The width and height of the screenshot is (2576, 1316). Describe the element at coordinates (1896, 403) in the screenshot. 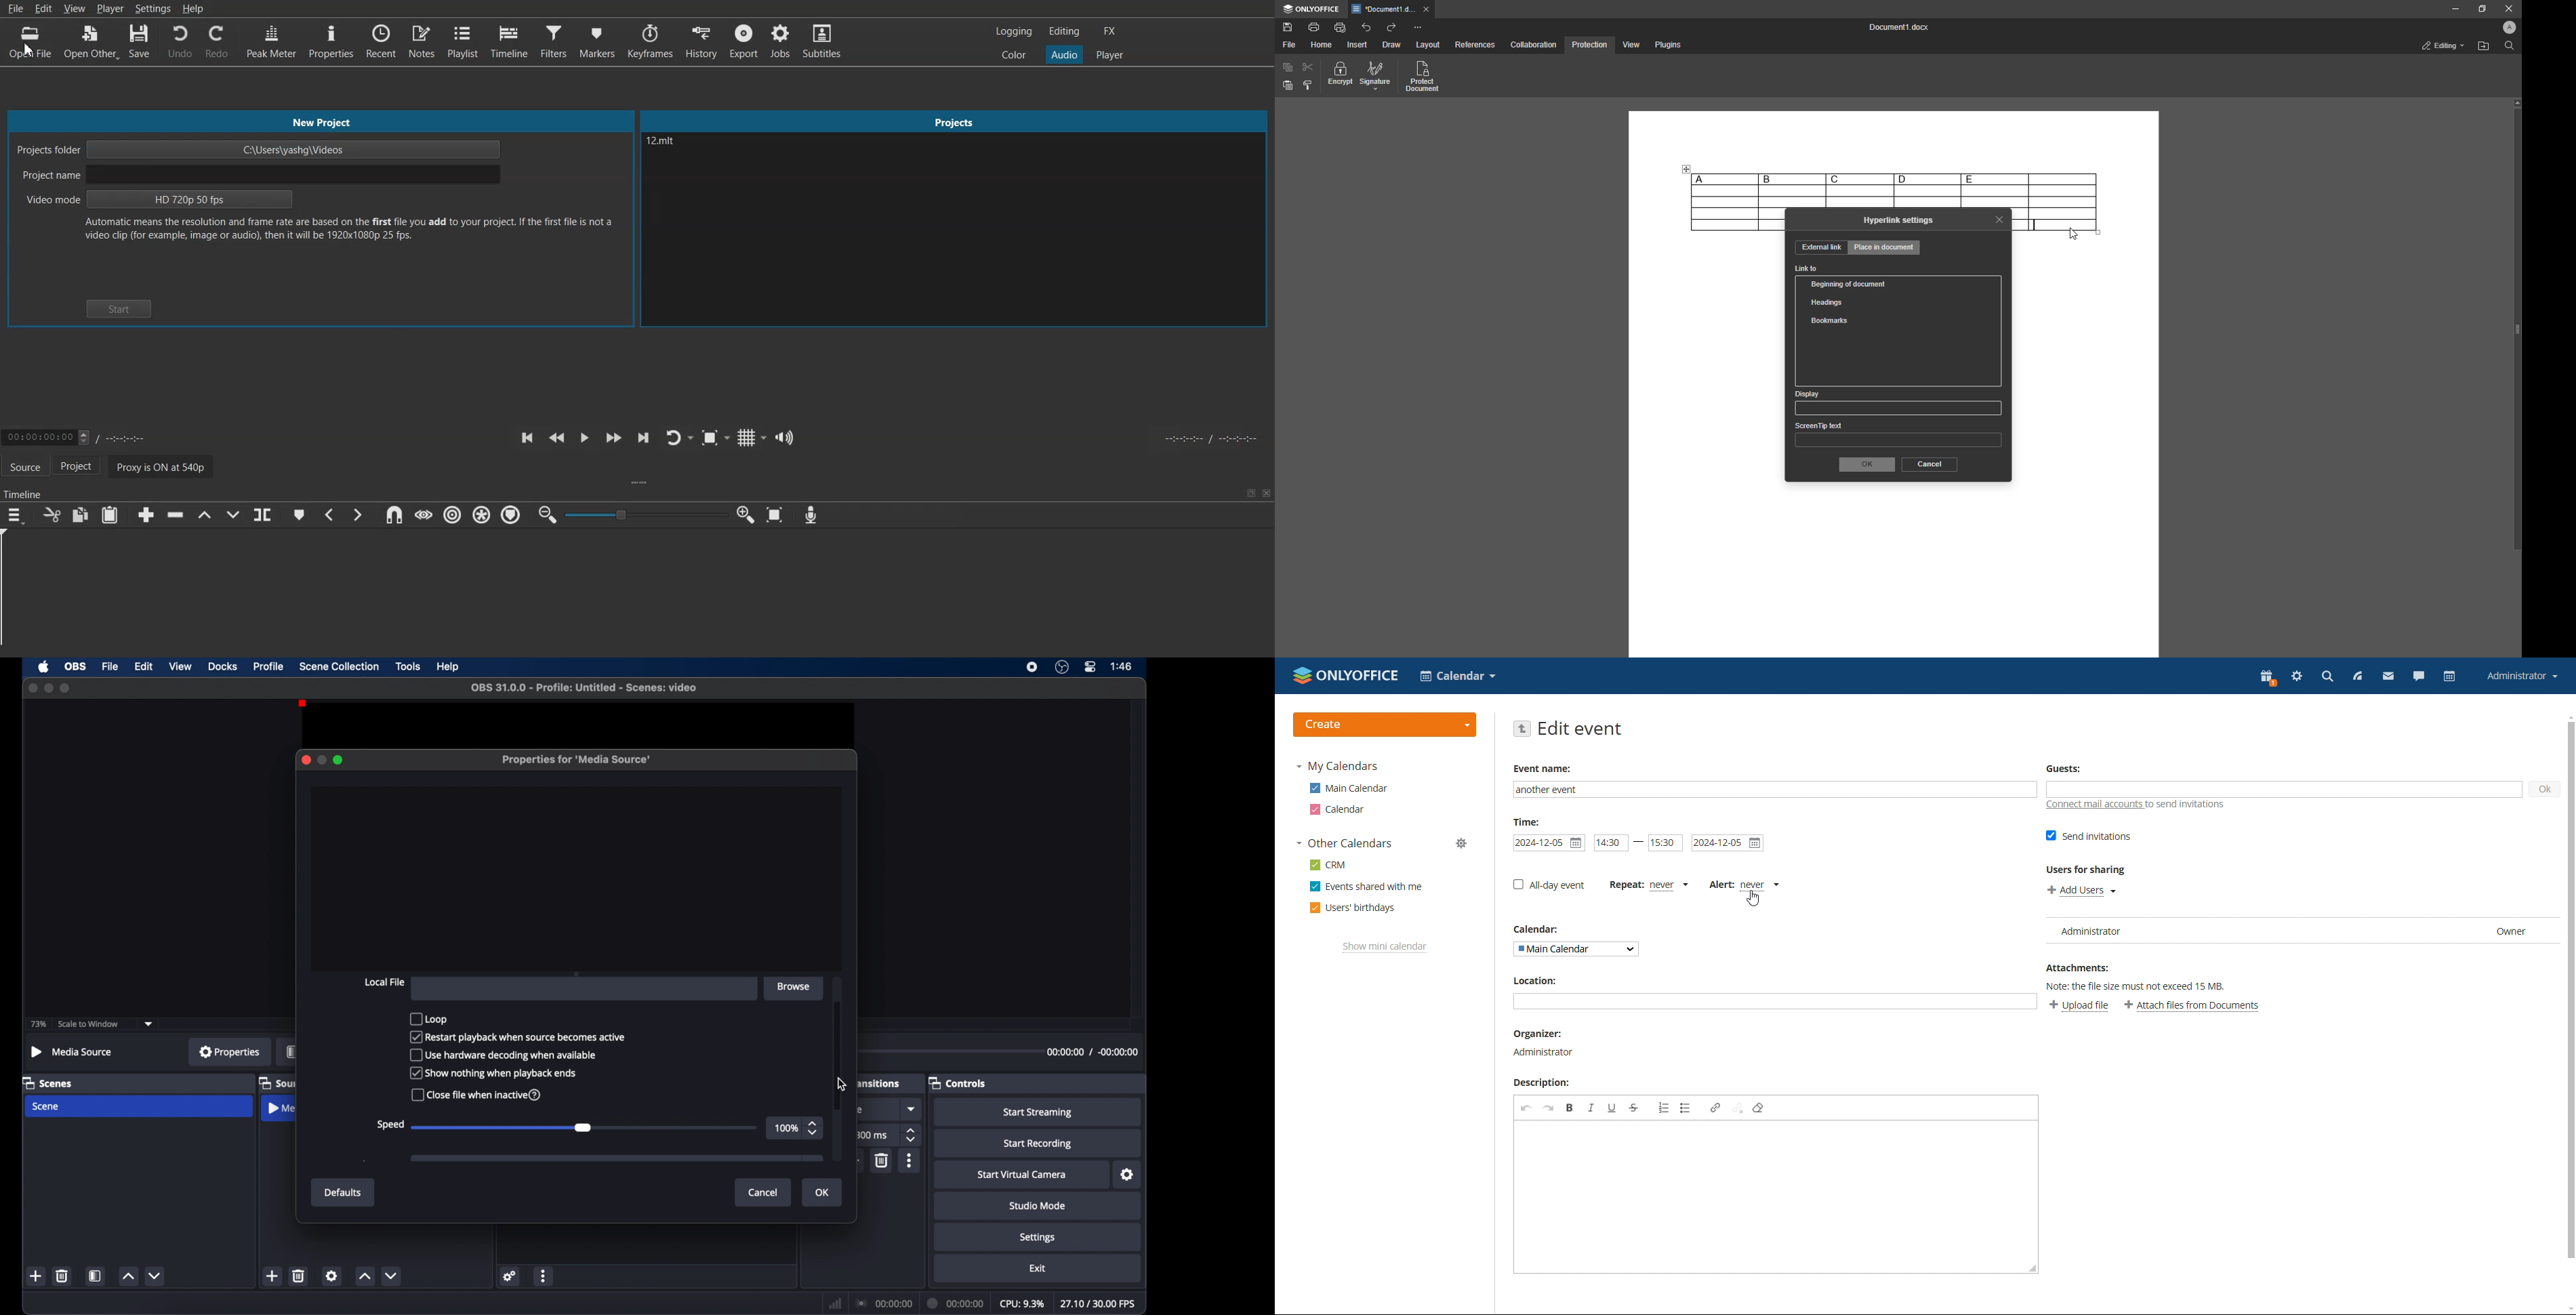

I see `Display box` at that location.